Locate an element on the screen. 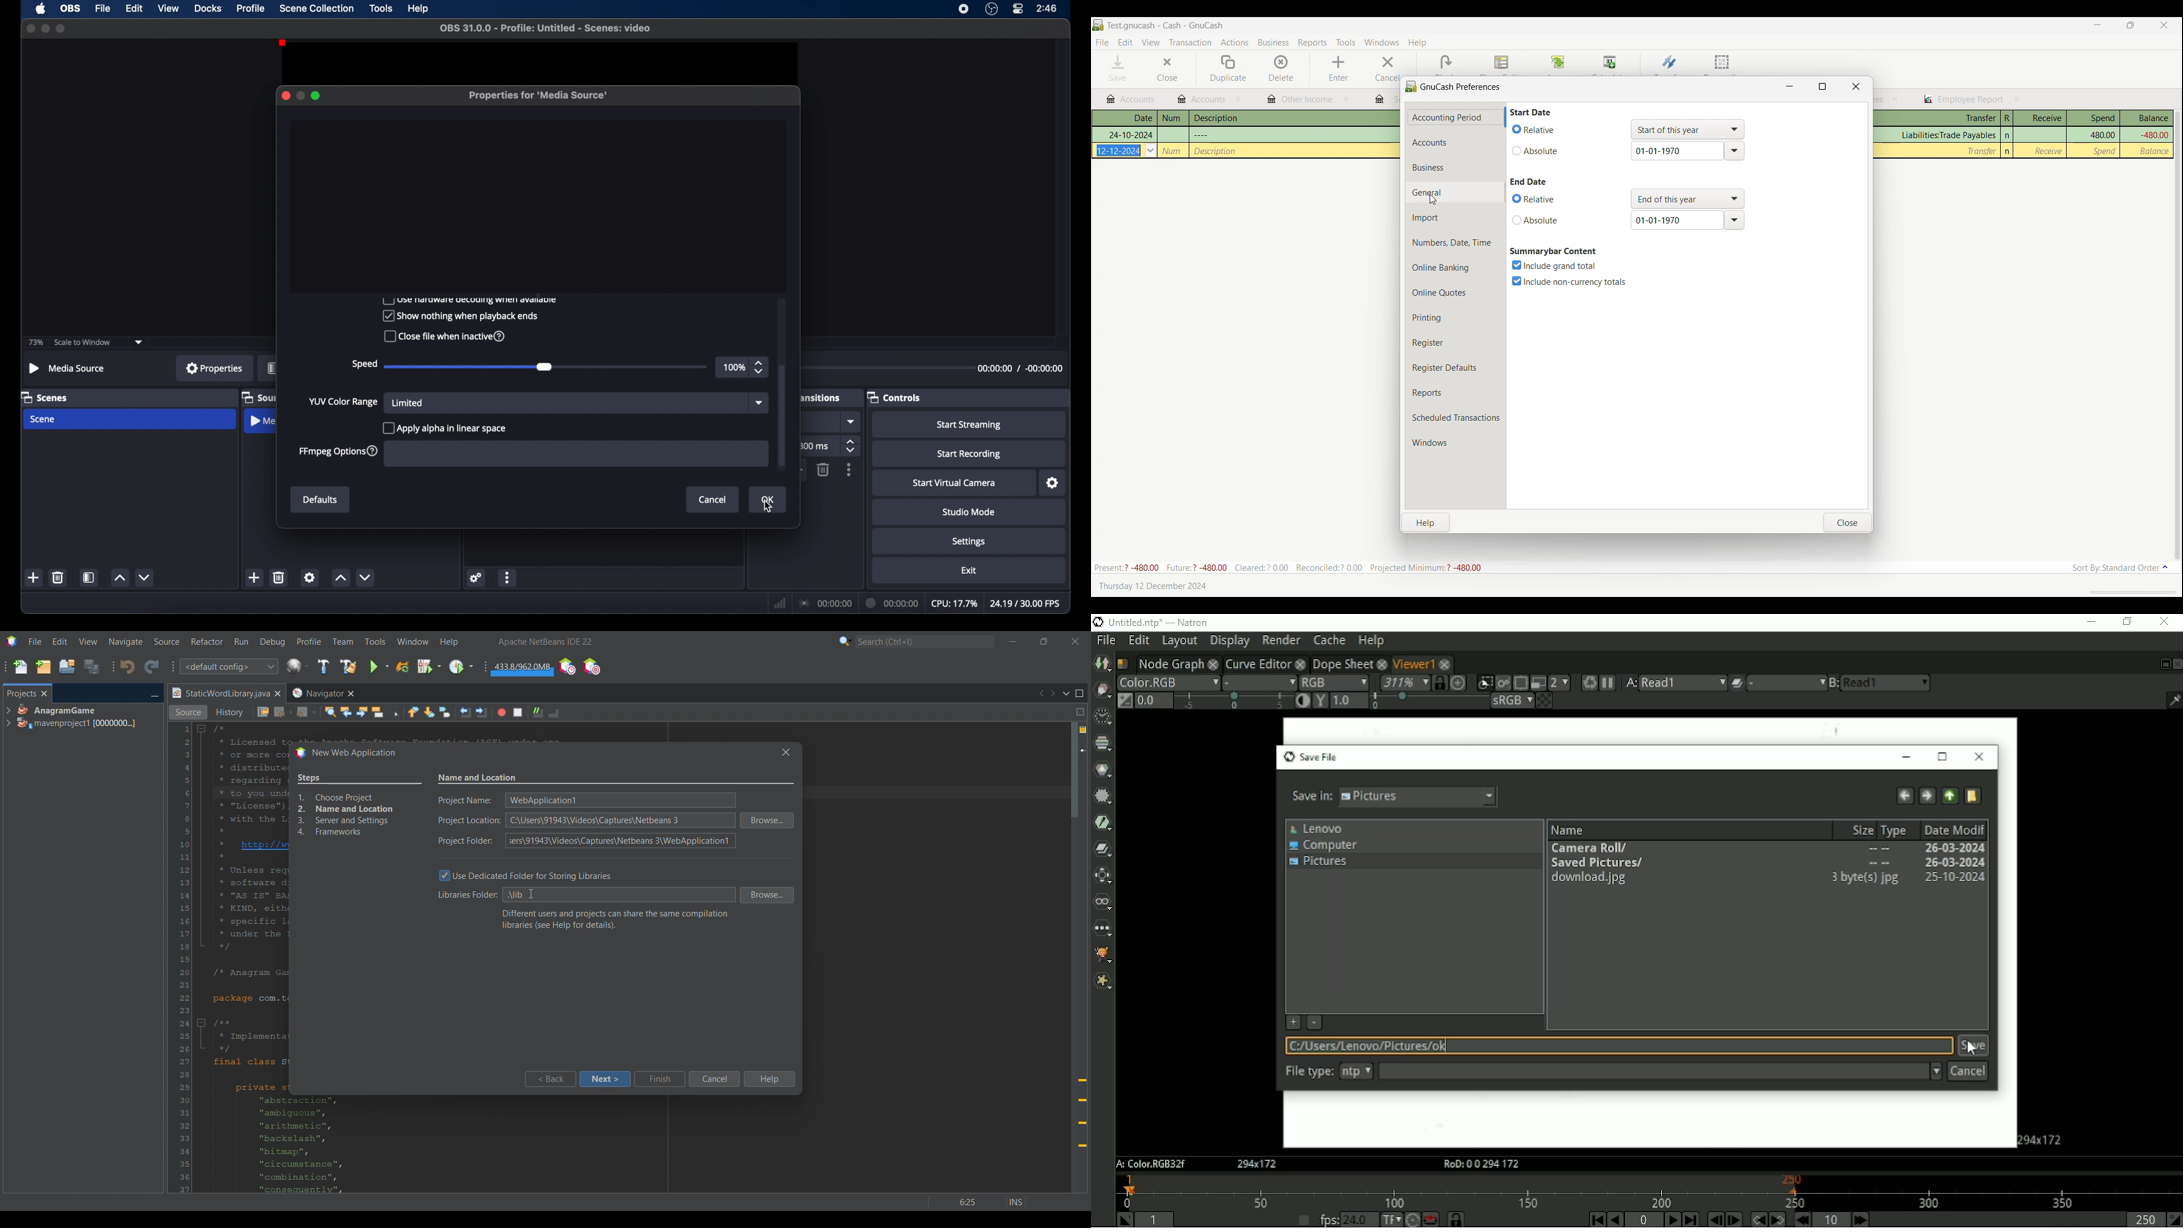 The width and height of the screenshot is (2184, 1232). duration is located at coordinates (1020, 368).